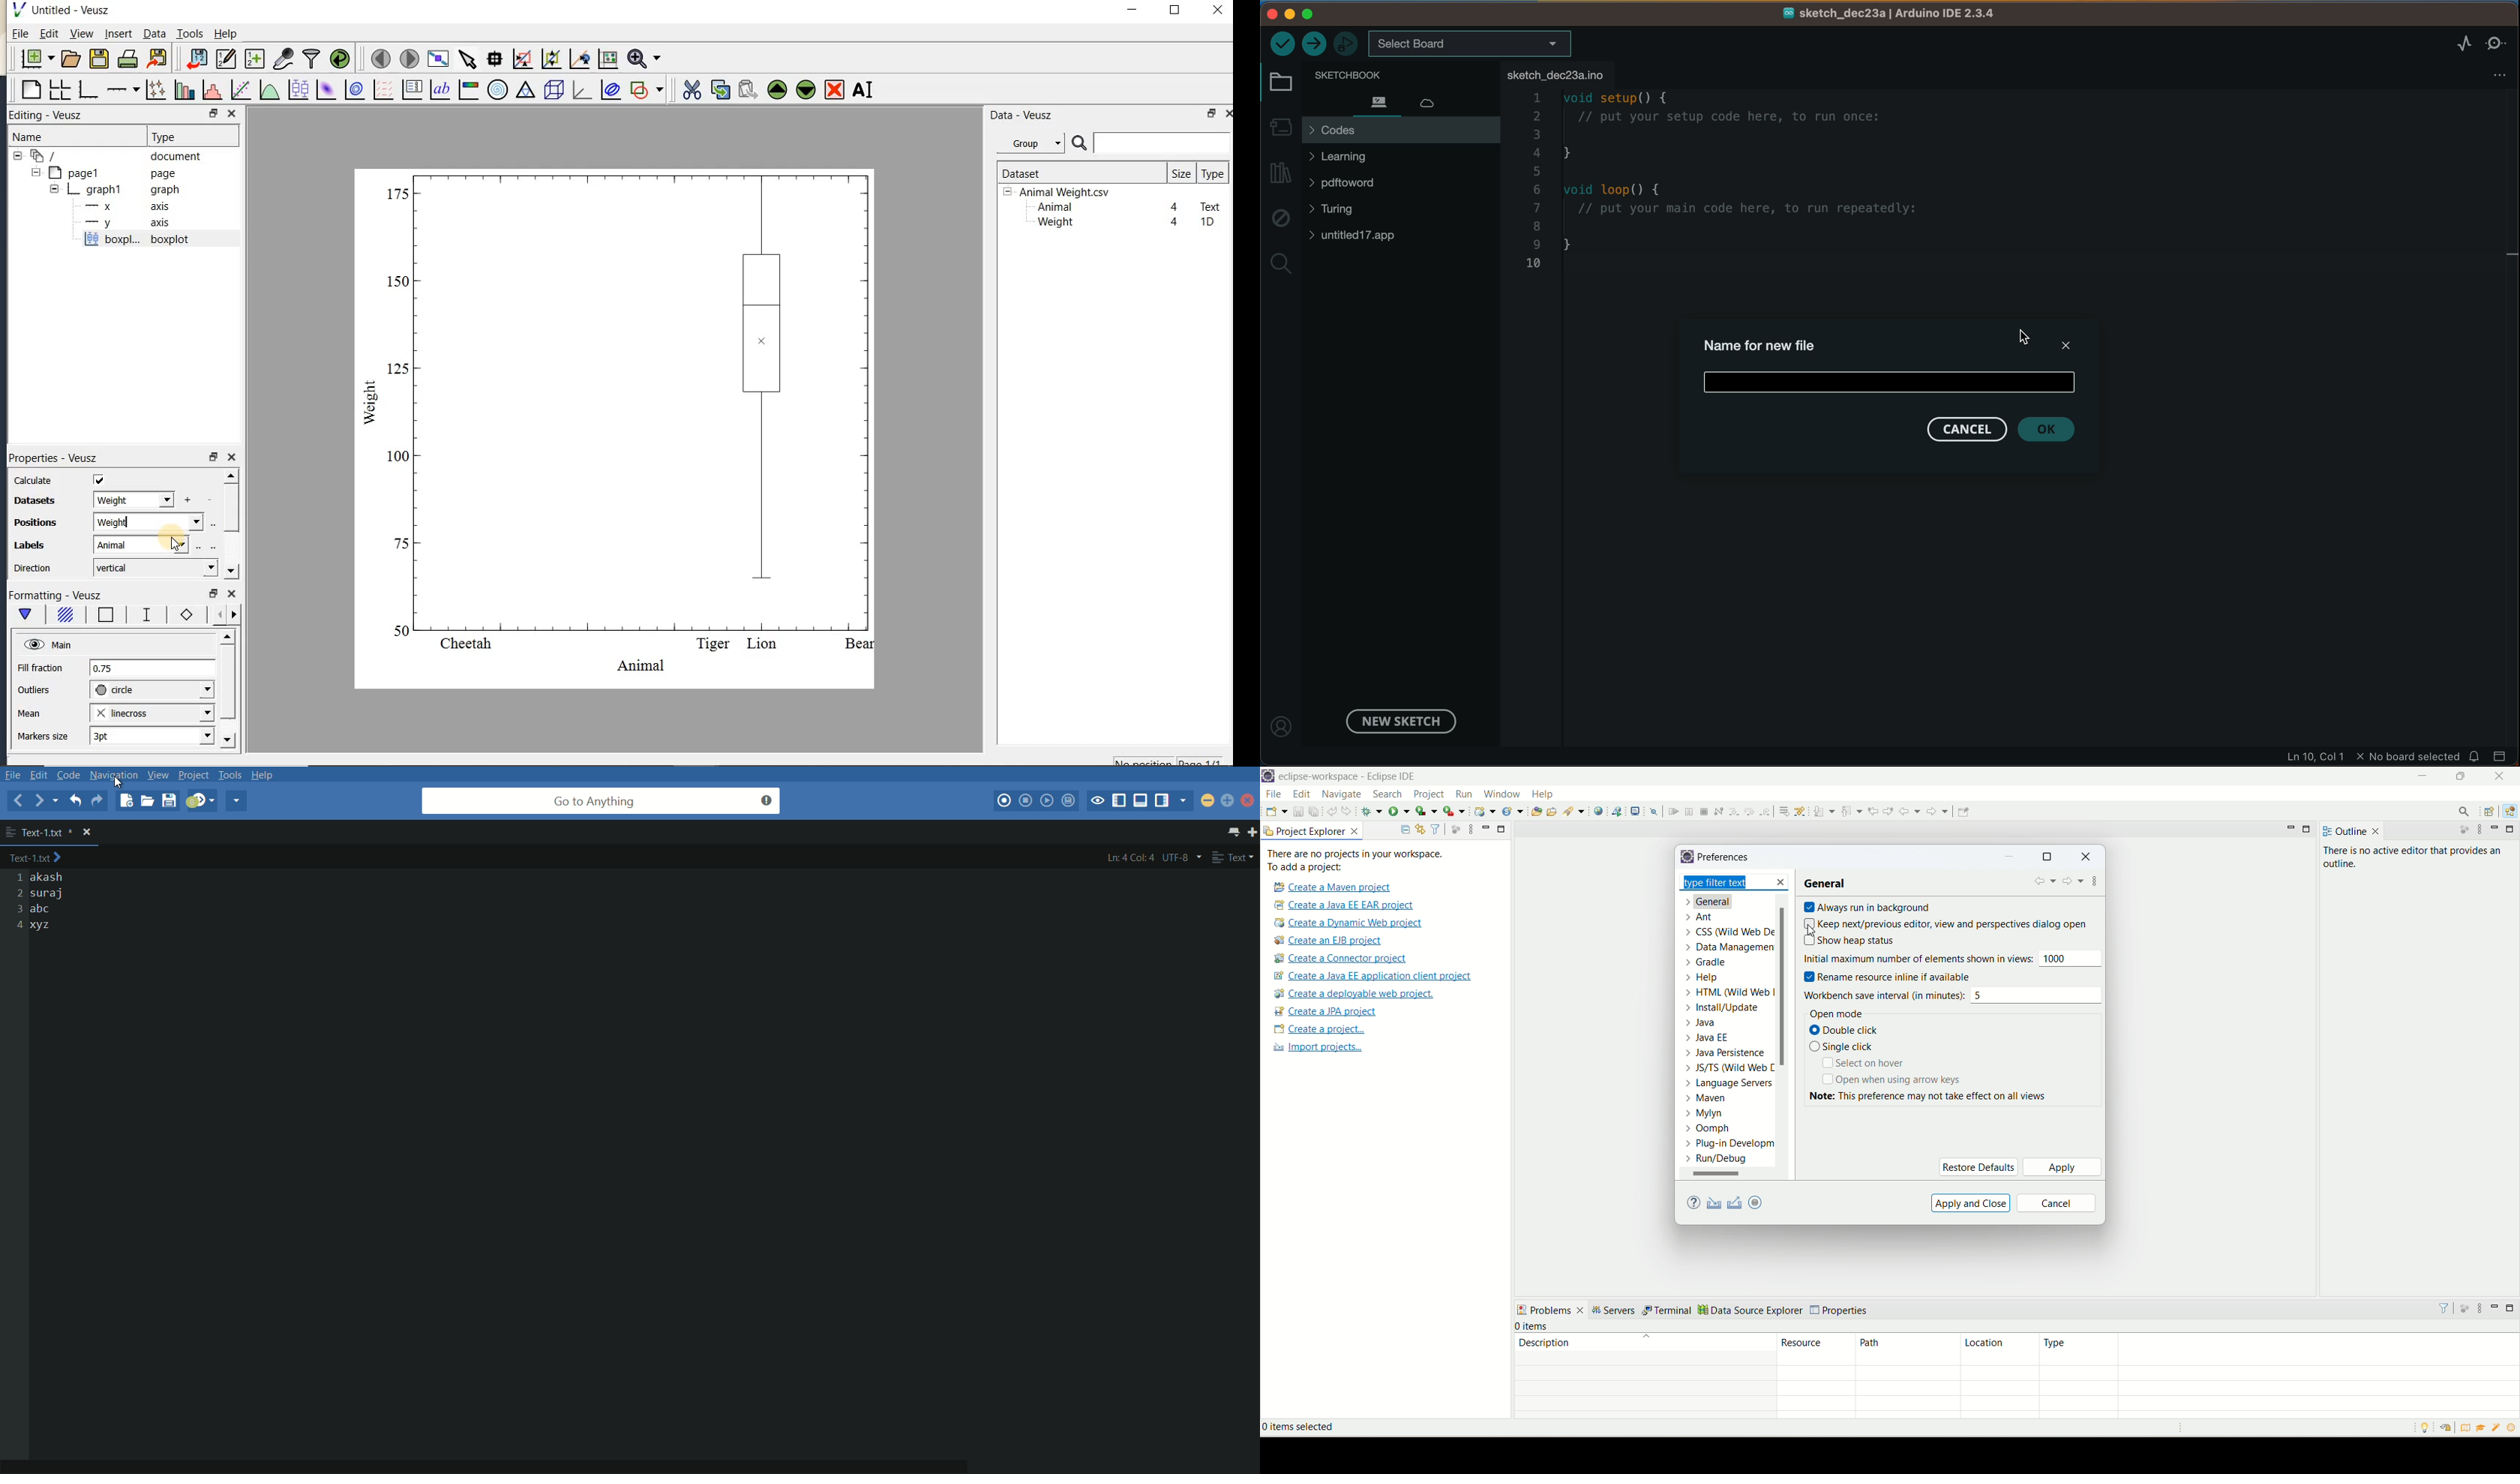  Describe the element at coordinates (2291, 831) in the screenshot. I see `minimize` at that location.